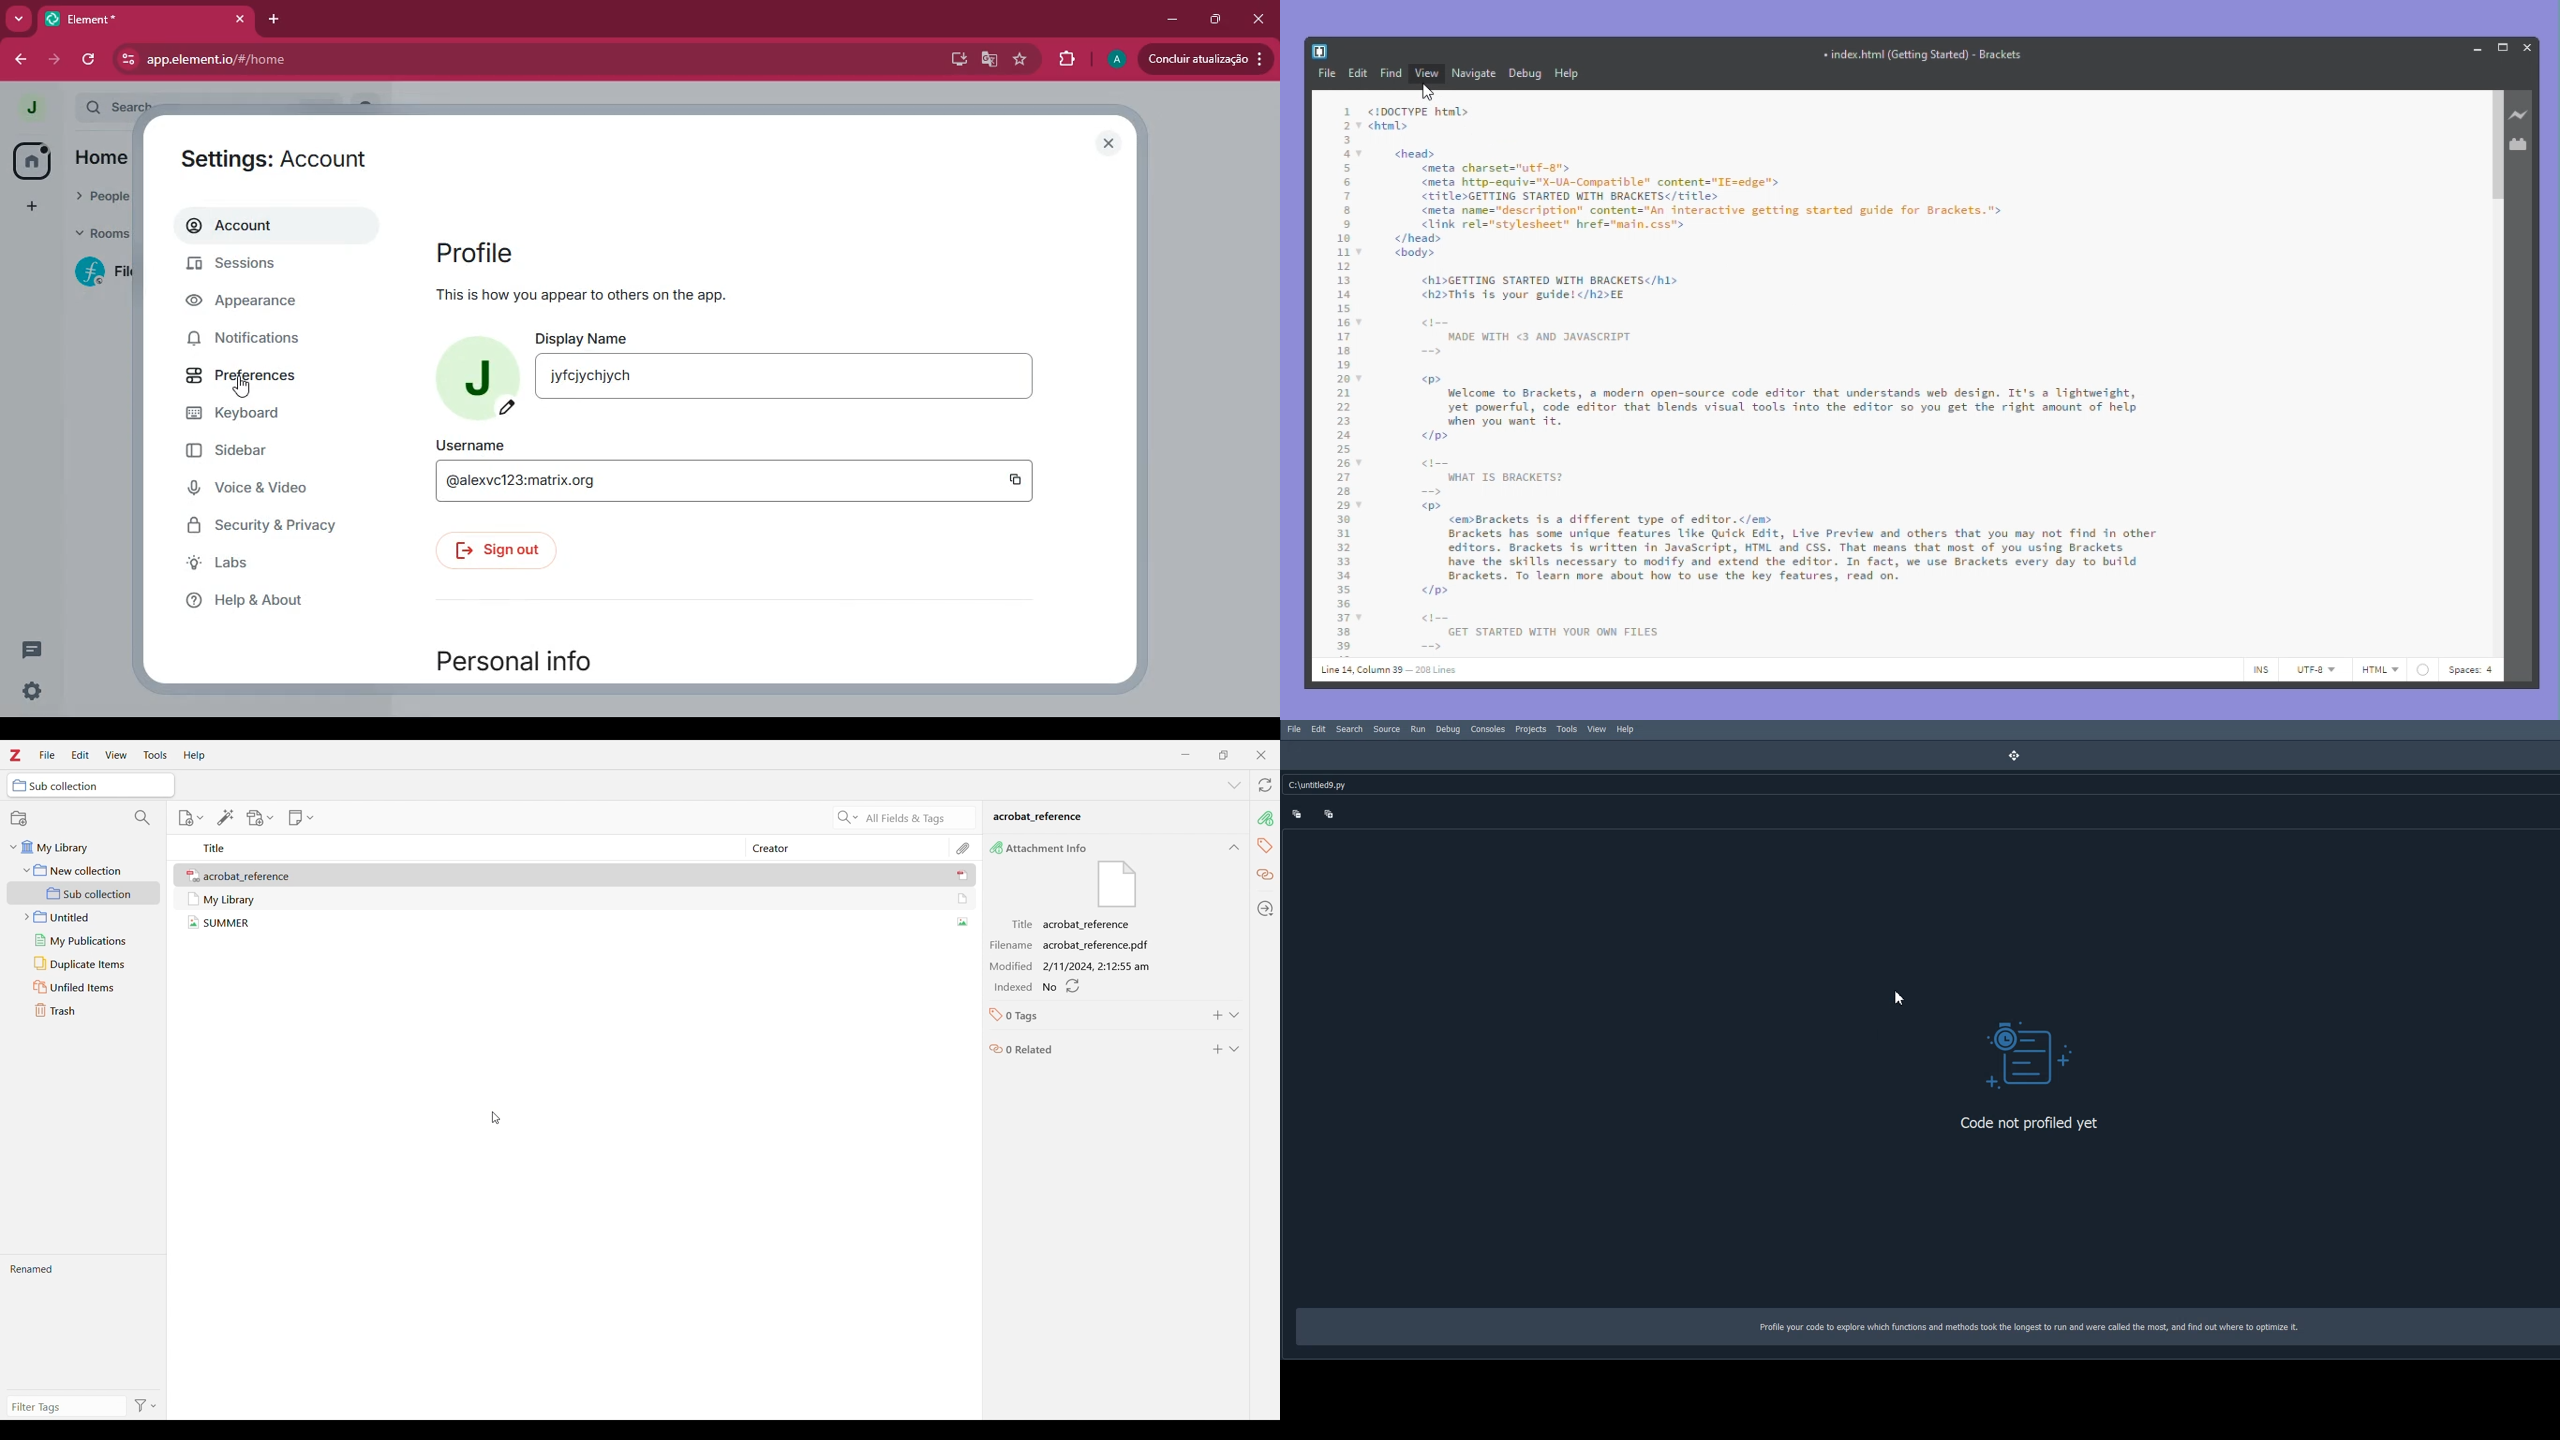  Describe the element at coordinates (1475, 73) in the screenshot. I see `Navigate` at that location.